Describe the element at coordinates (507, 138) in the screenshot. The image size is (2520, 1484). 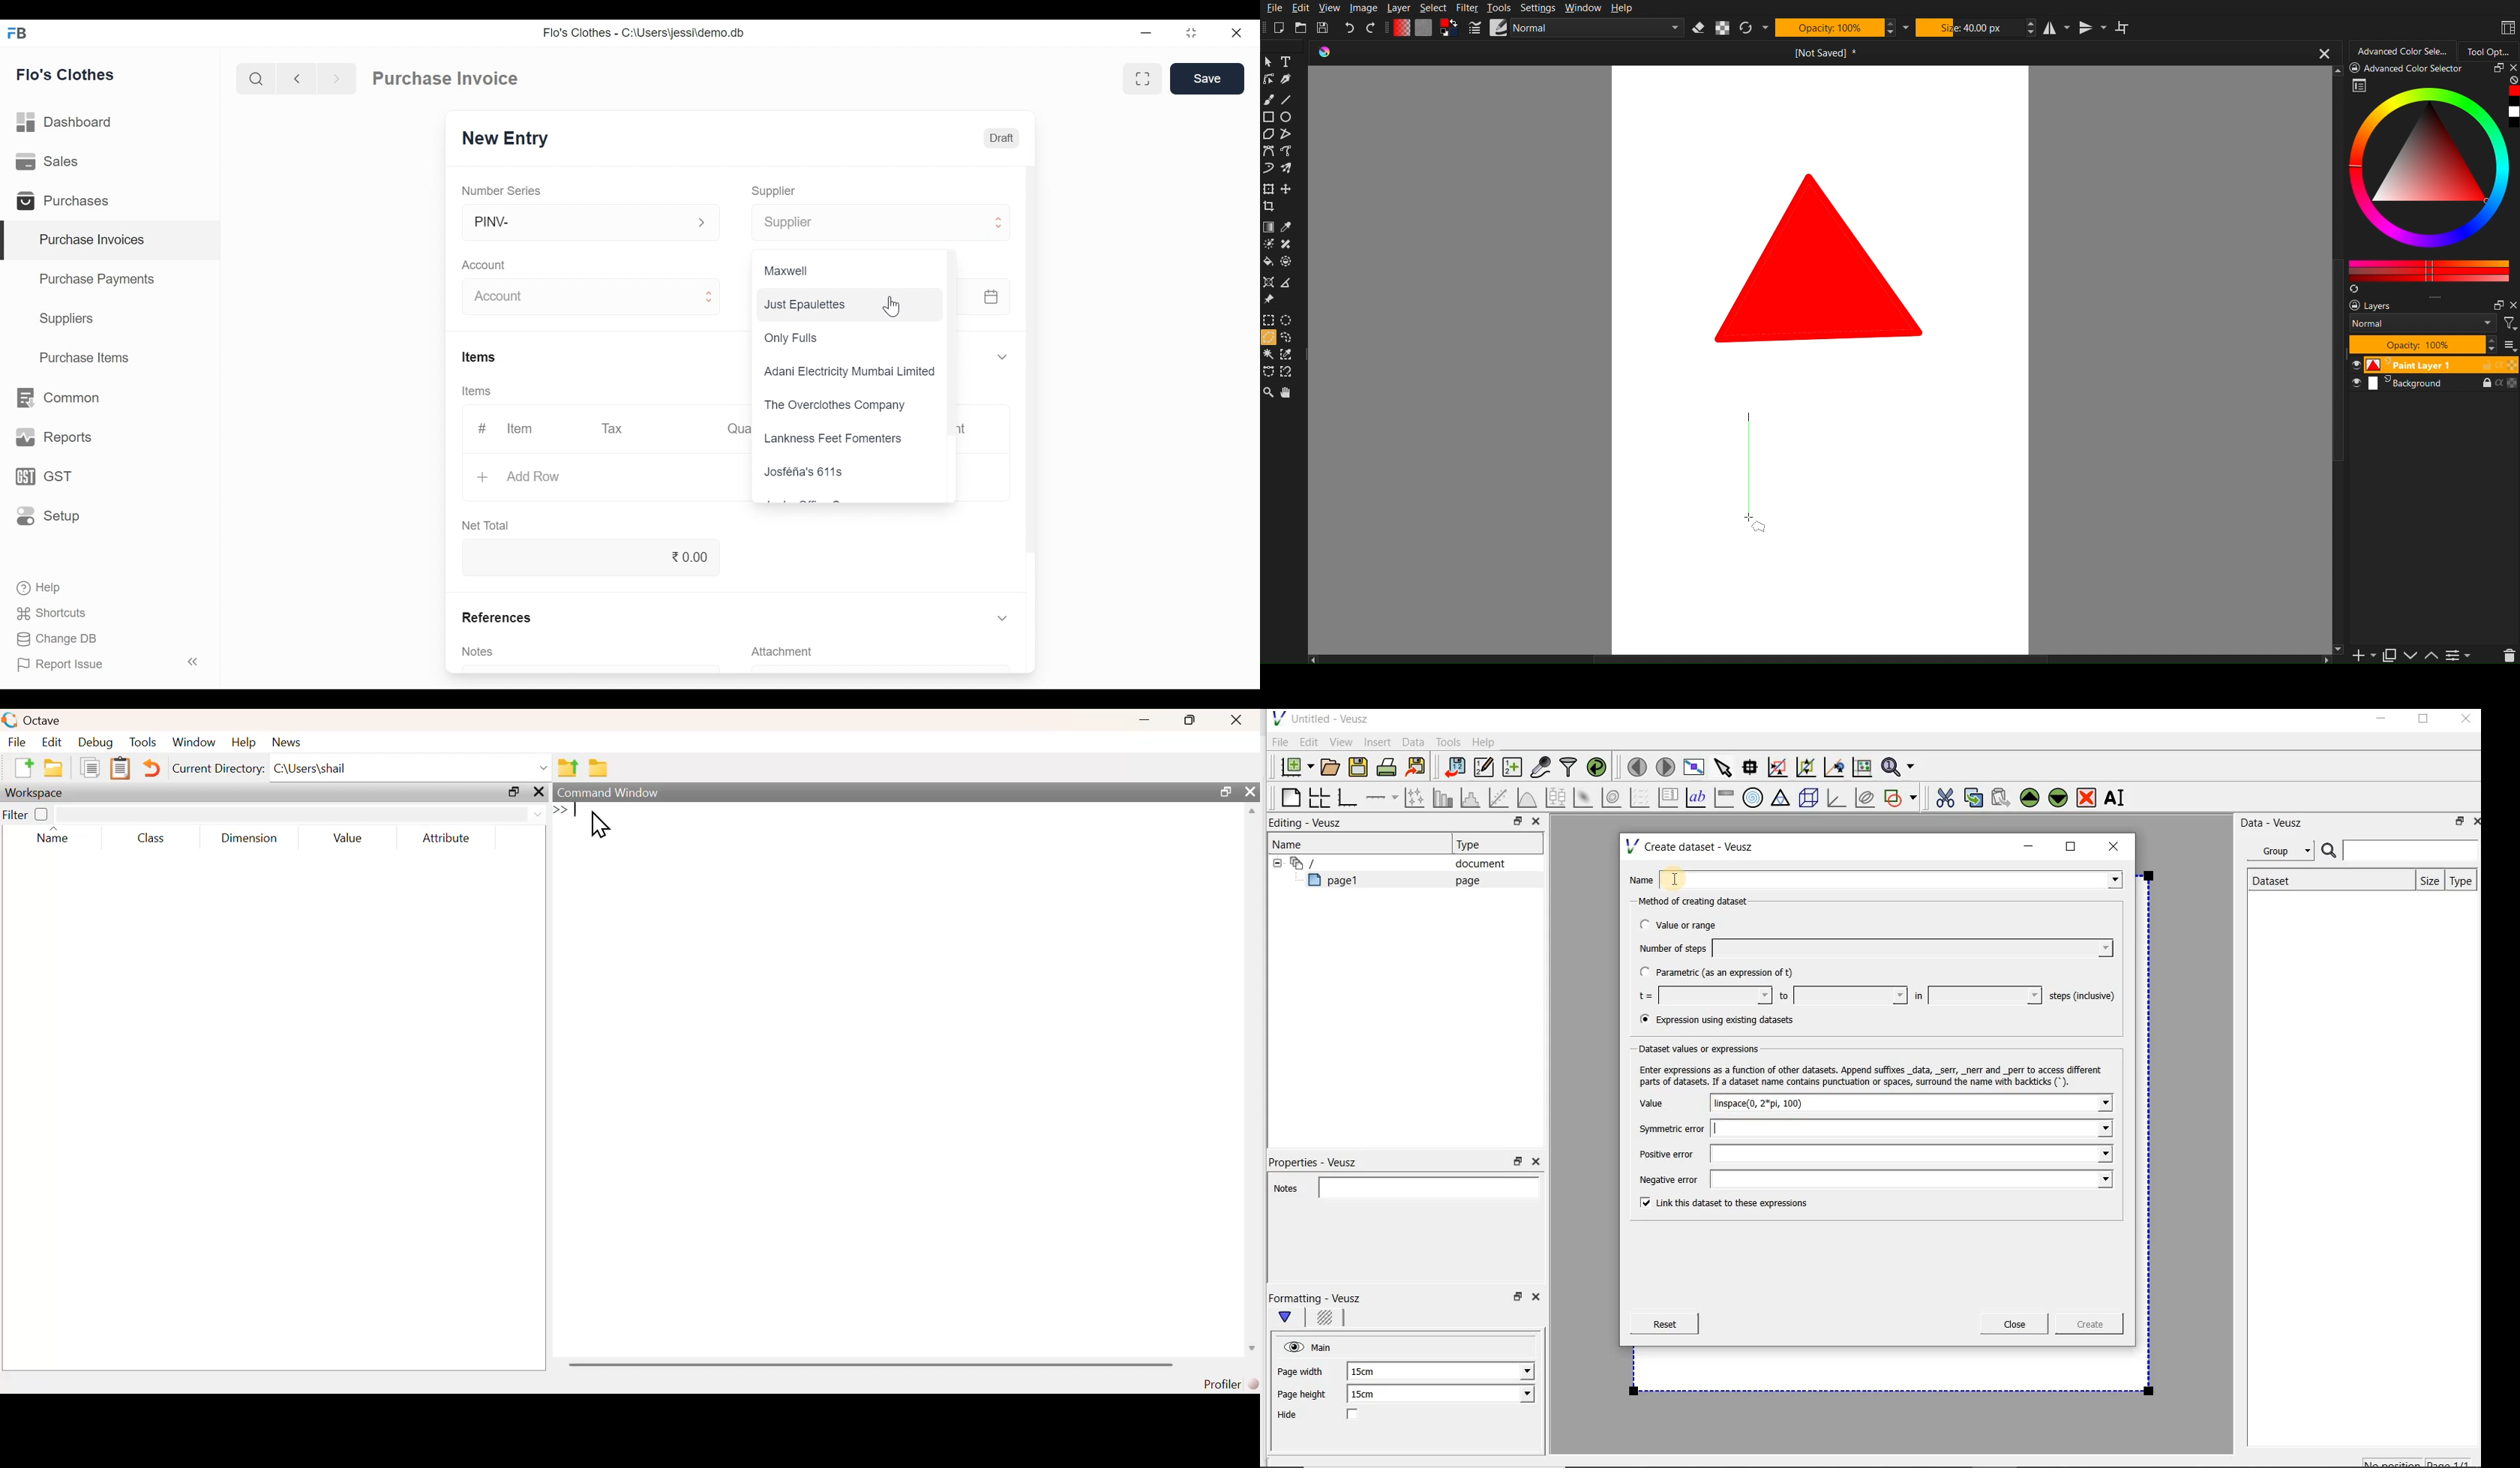
I see `New Entry` at that location.